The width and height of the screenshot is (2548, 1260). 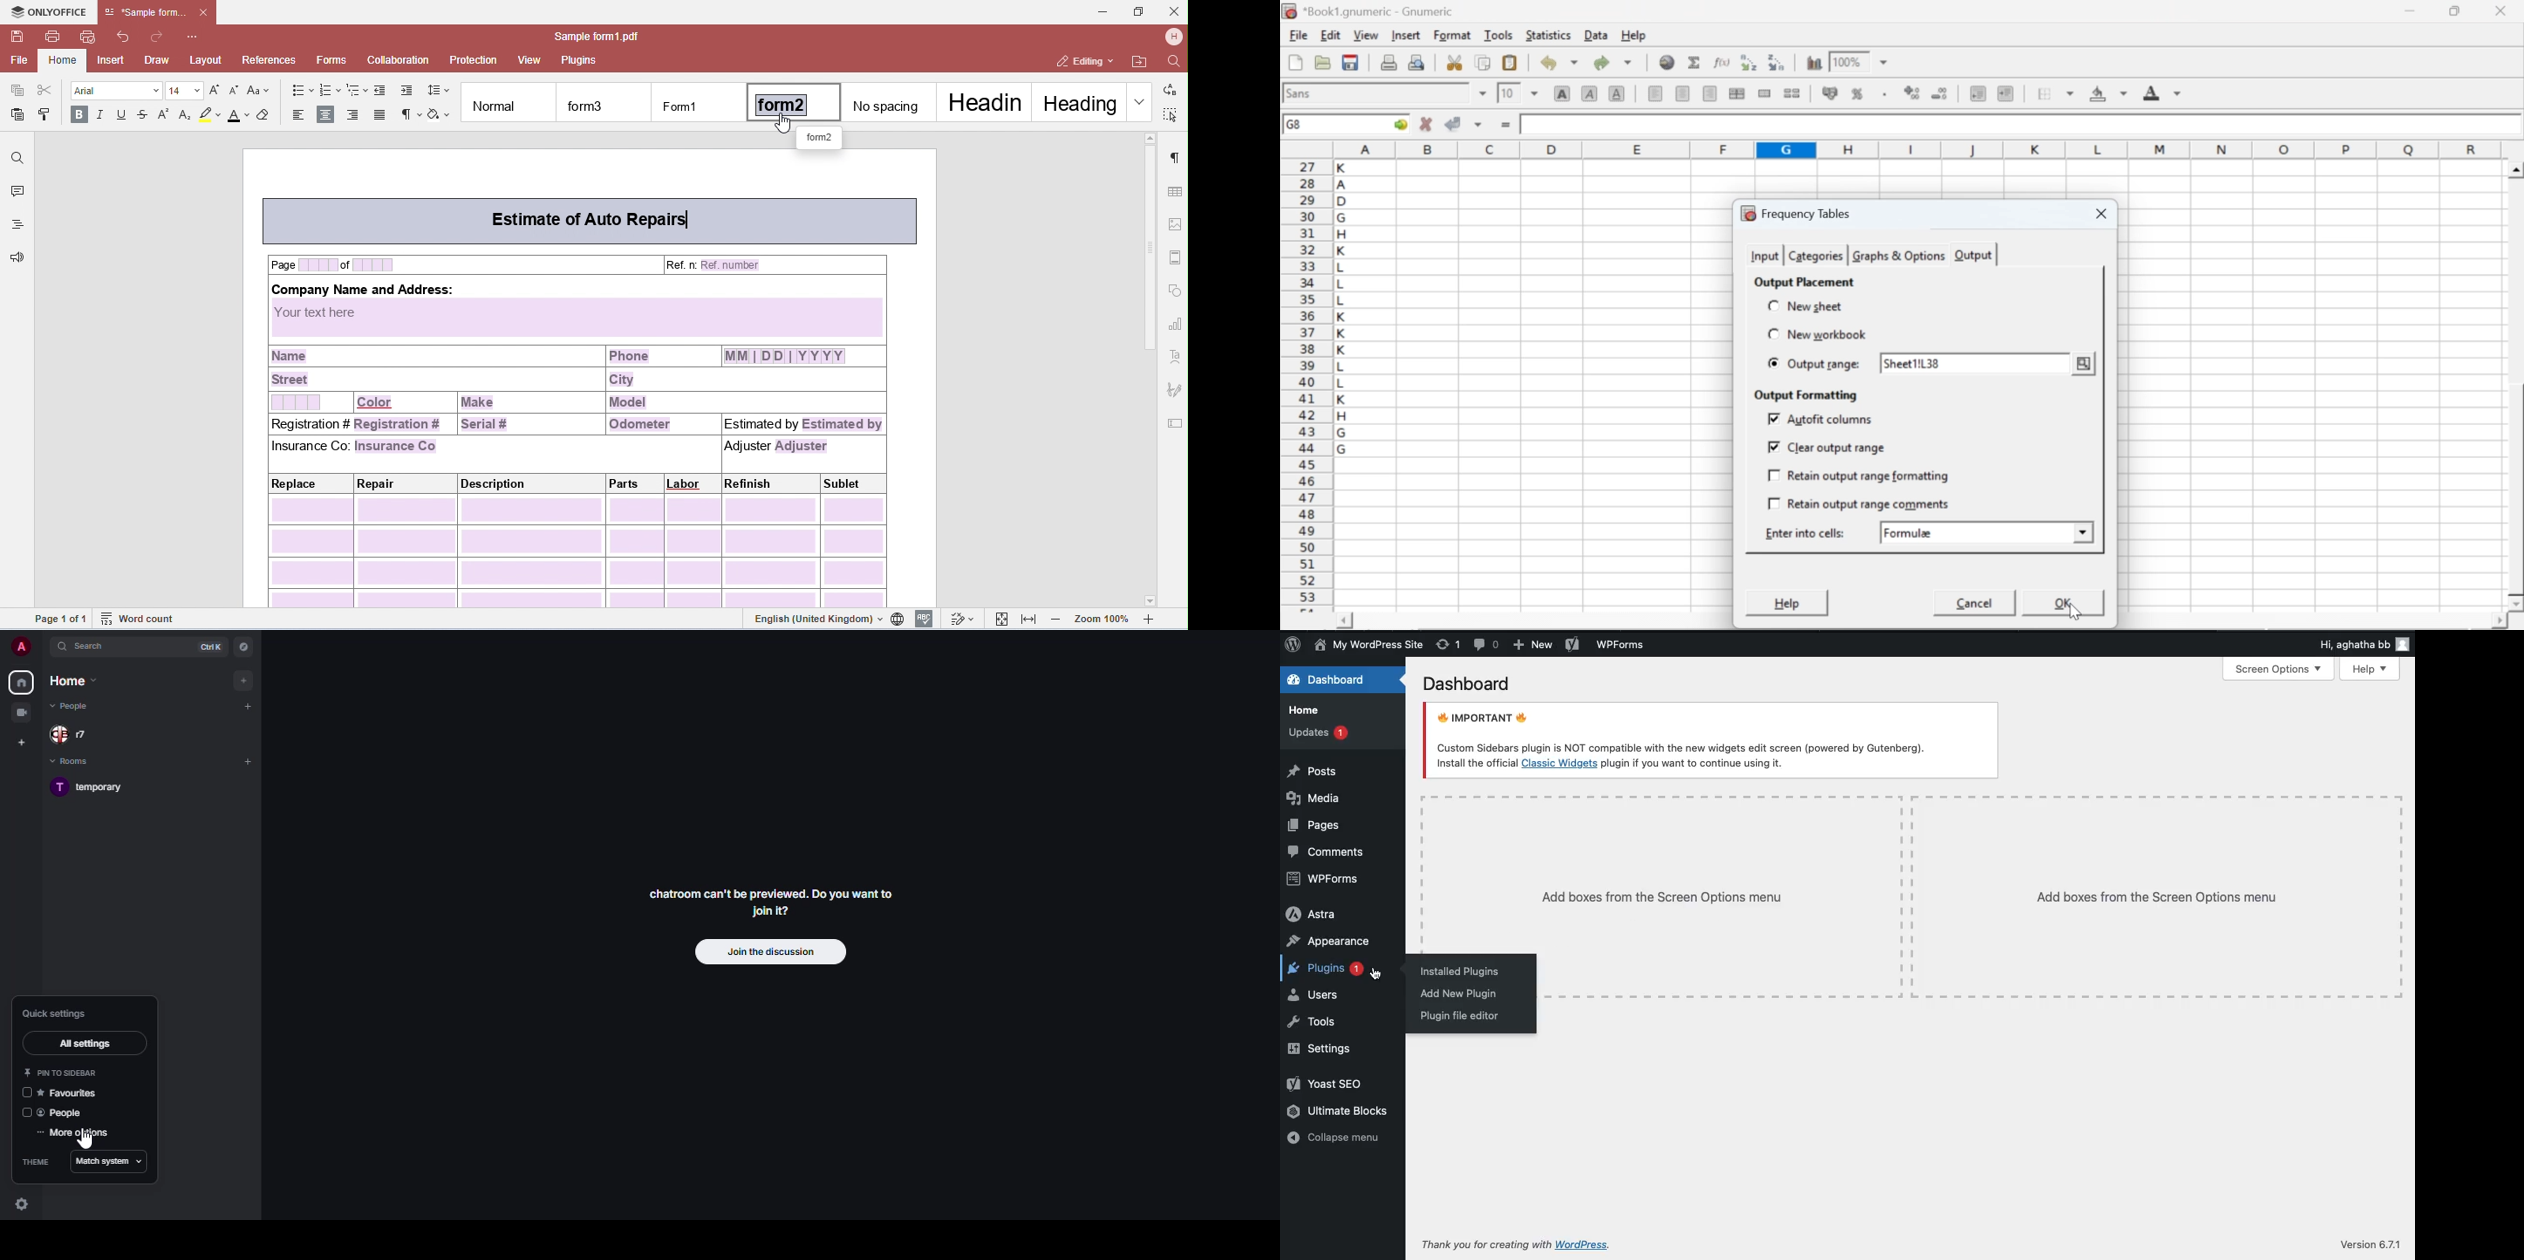 What do you see at coordinates (1535, 92) in the screenshot?
I see `drop down` at bounding box center [1535, 92].